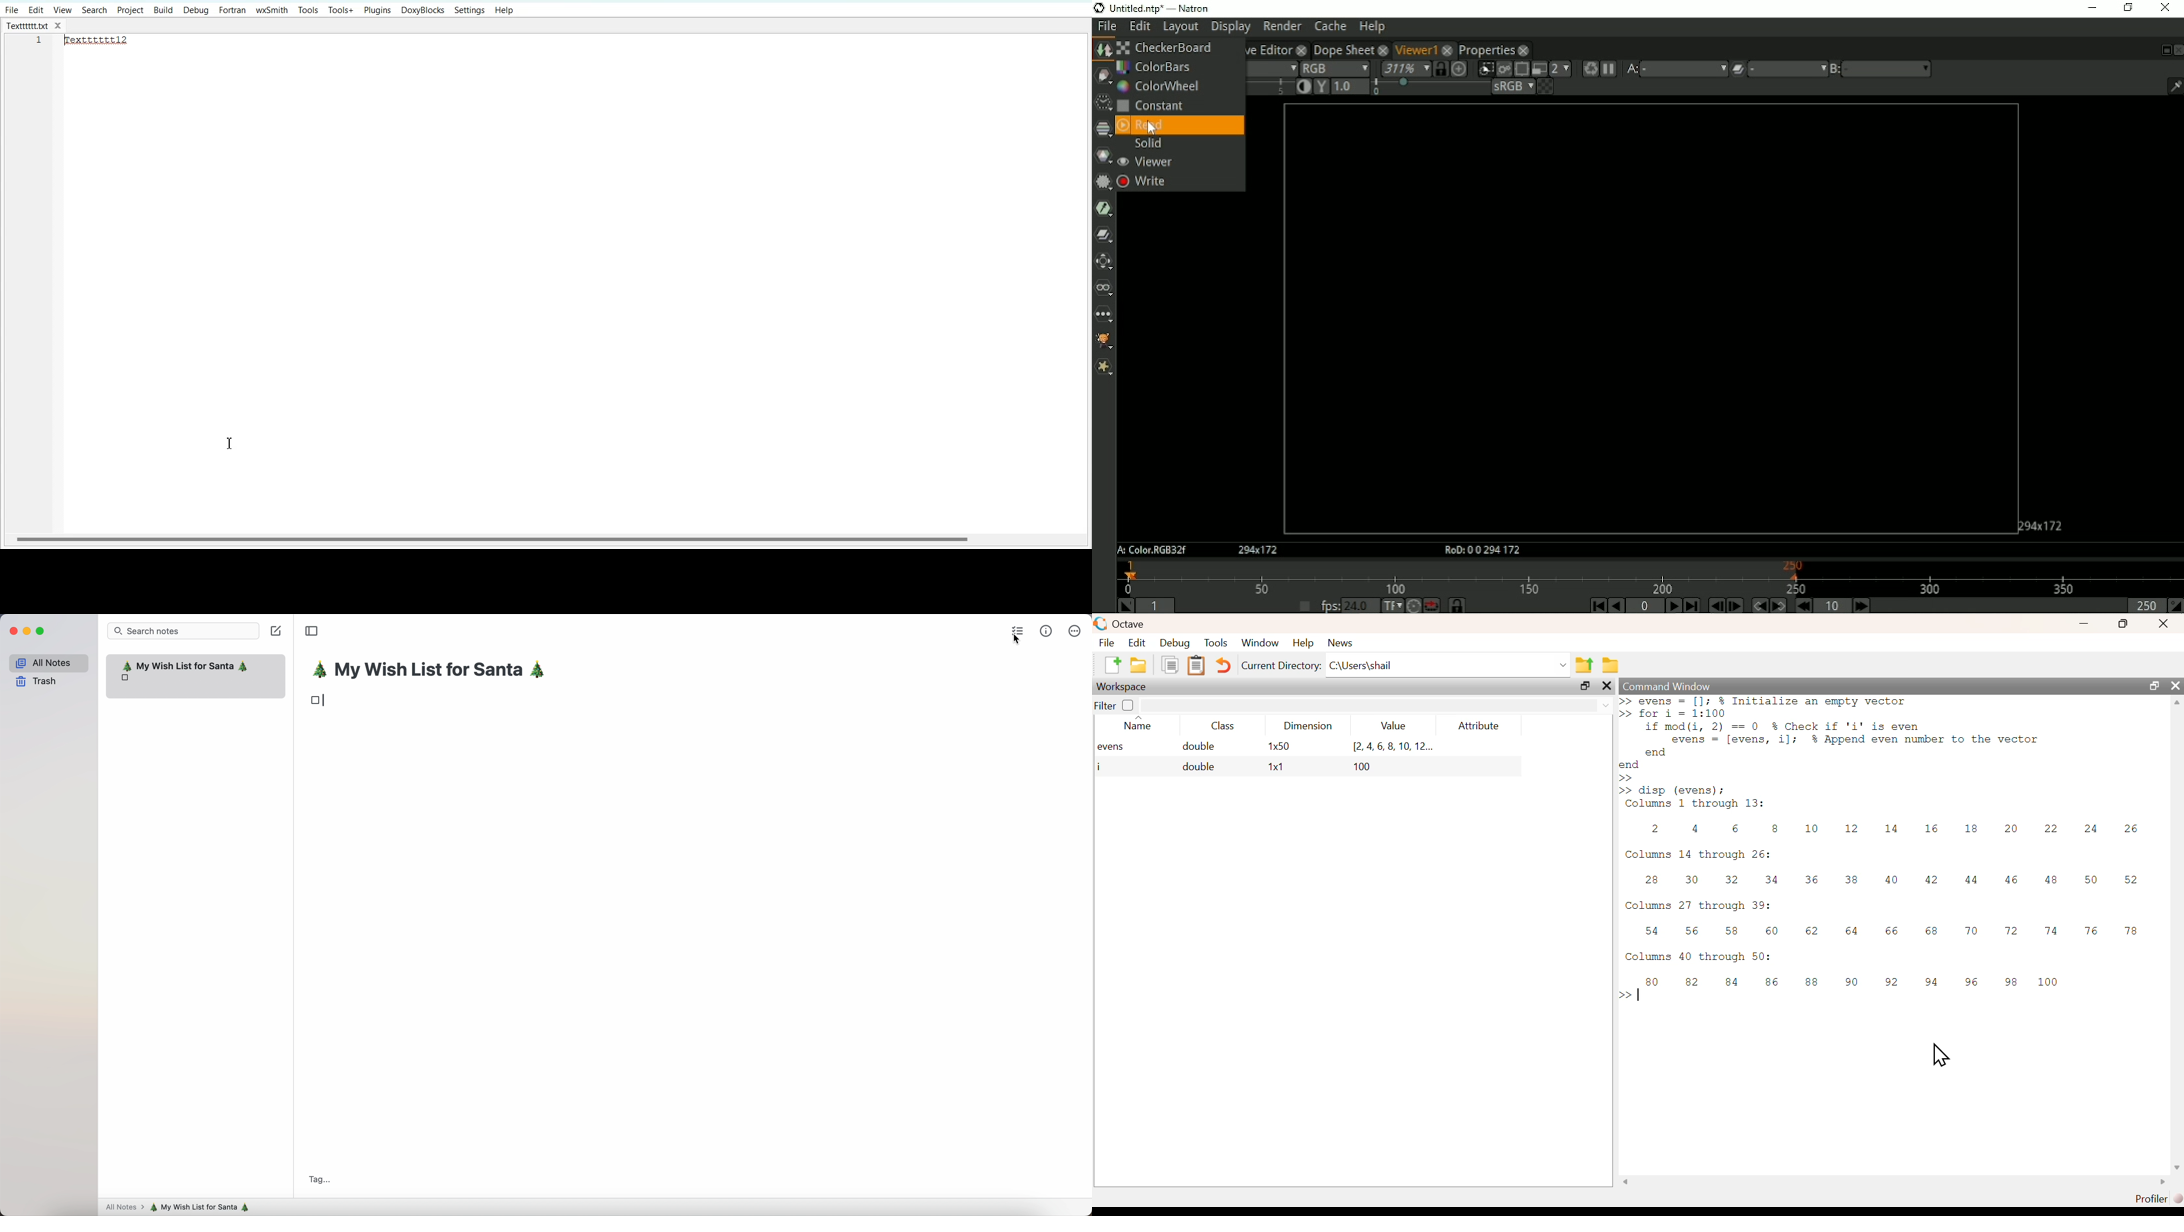 The width and height of the screenshot is (2184, 1232). I want to click on Dope Sheet, so click(1342, 48).